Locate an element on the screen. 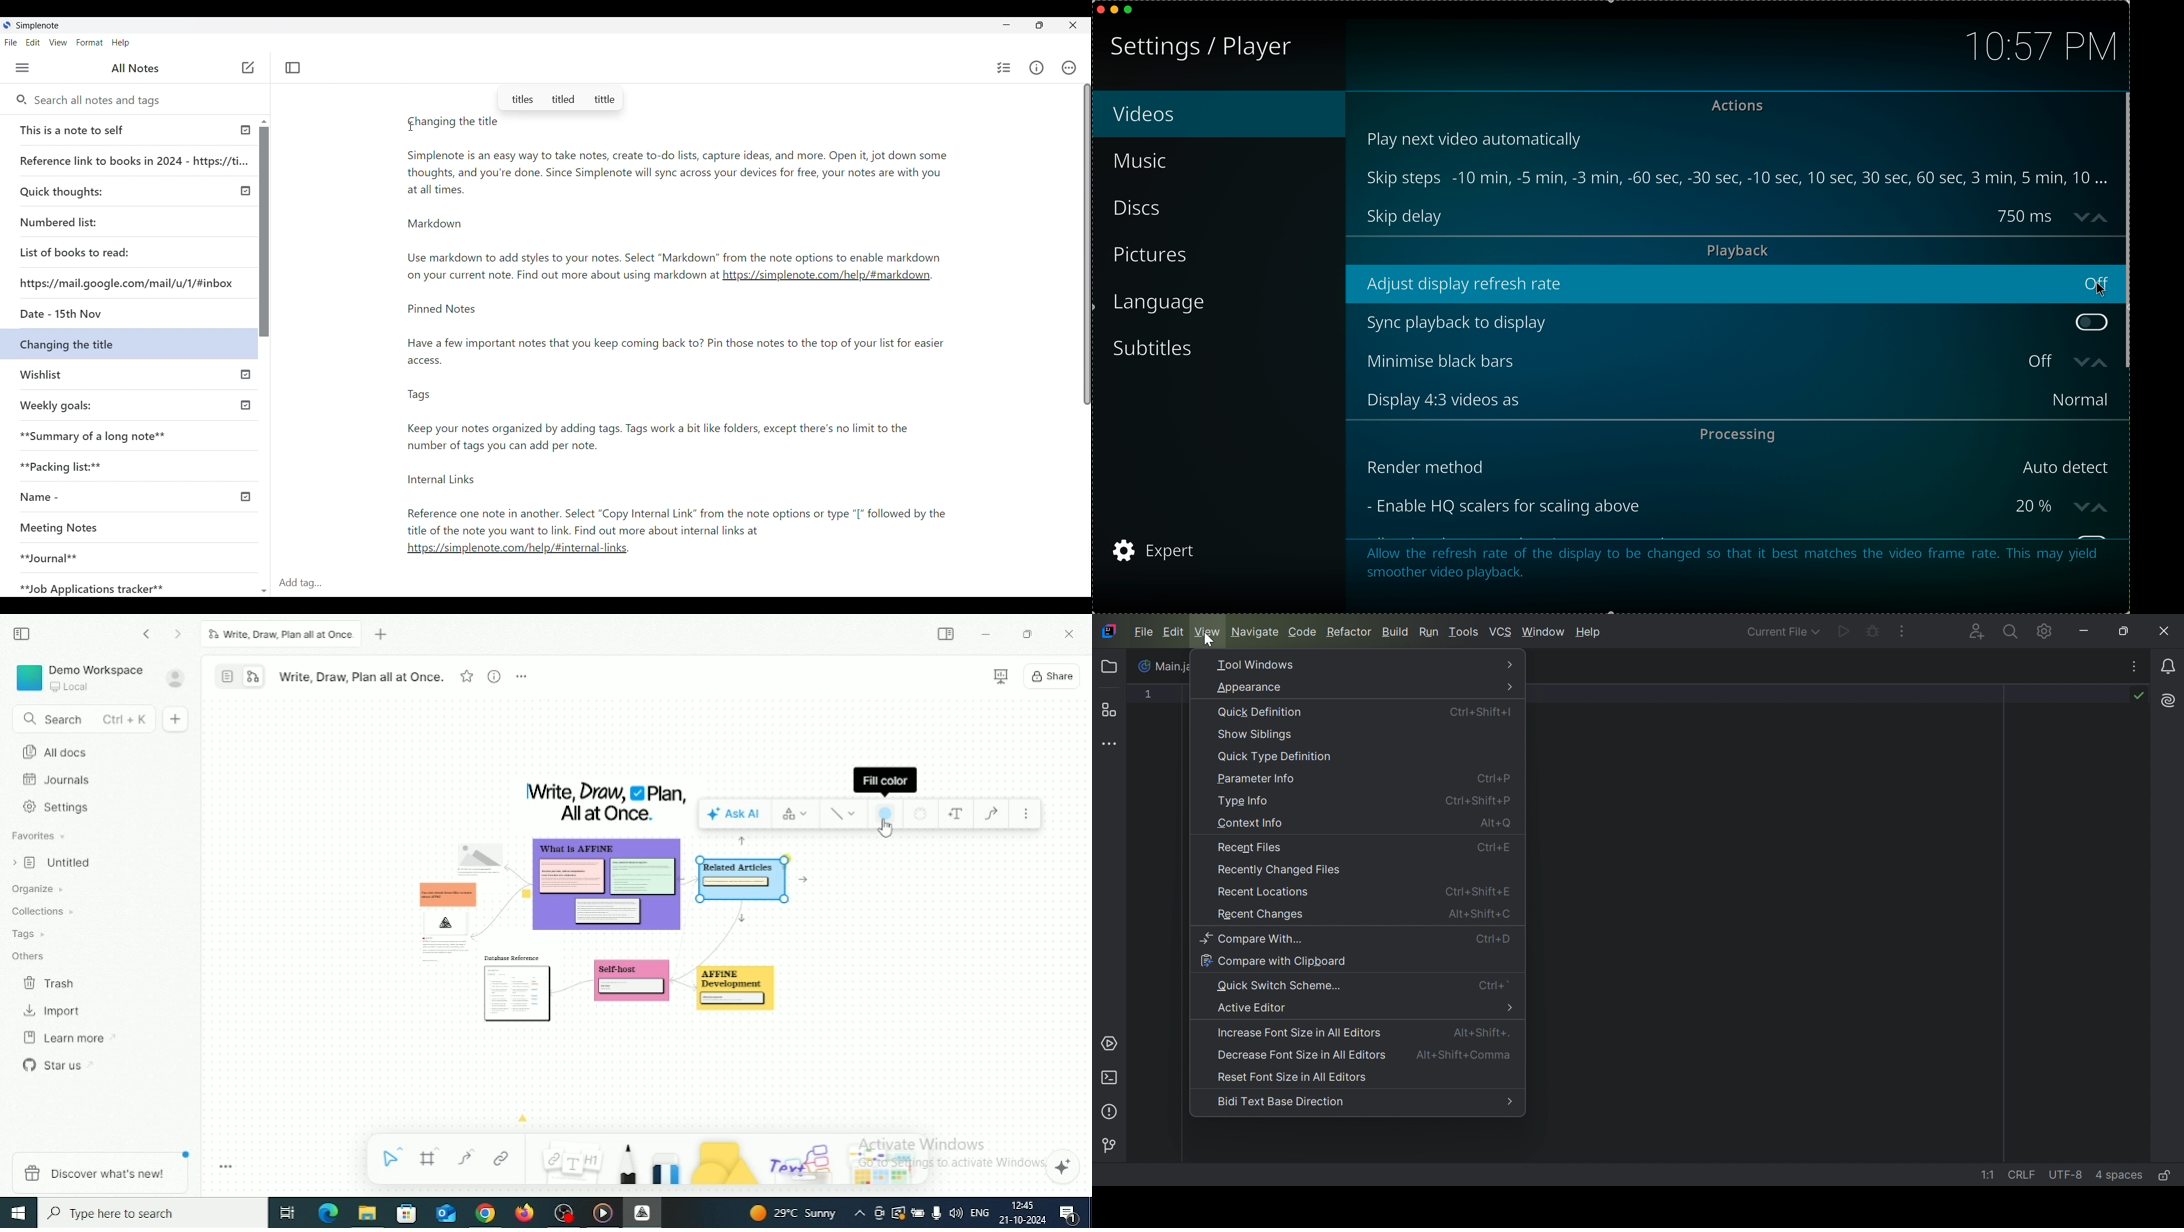 The image size is (2184, 1232). Edit menu is located at coordinates (33, 42).